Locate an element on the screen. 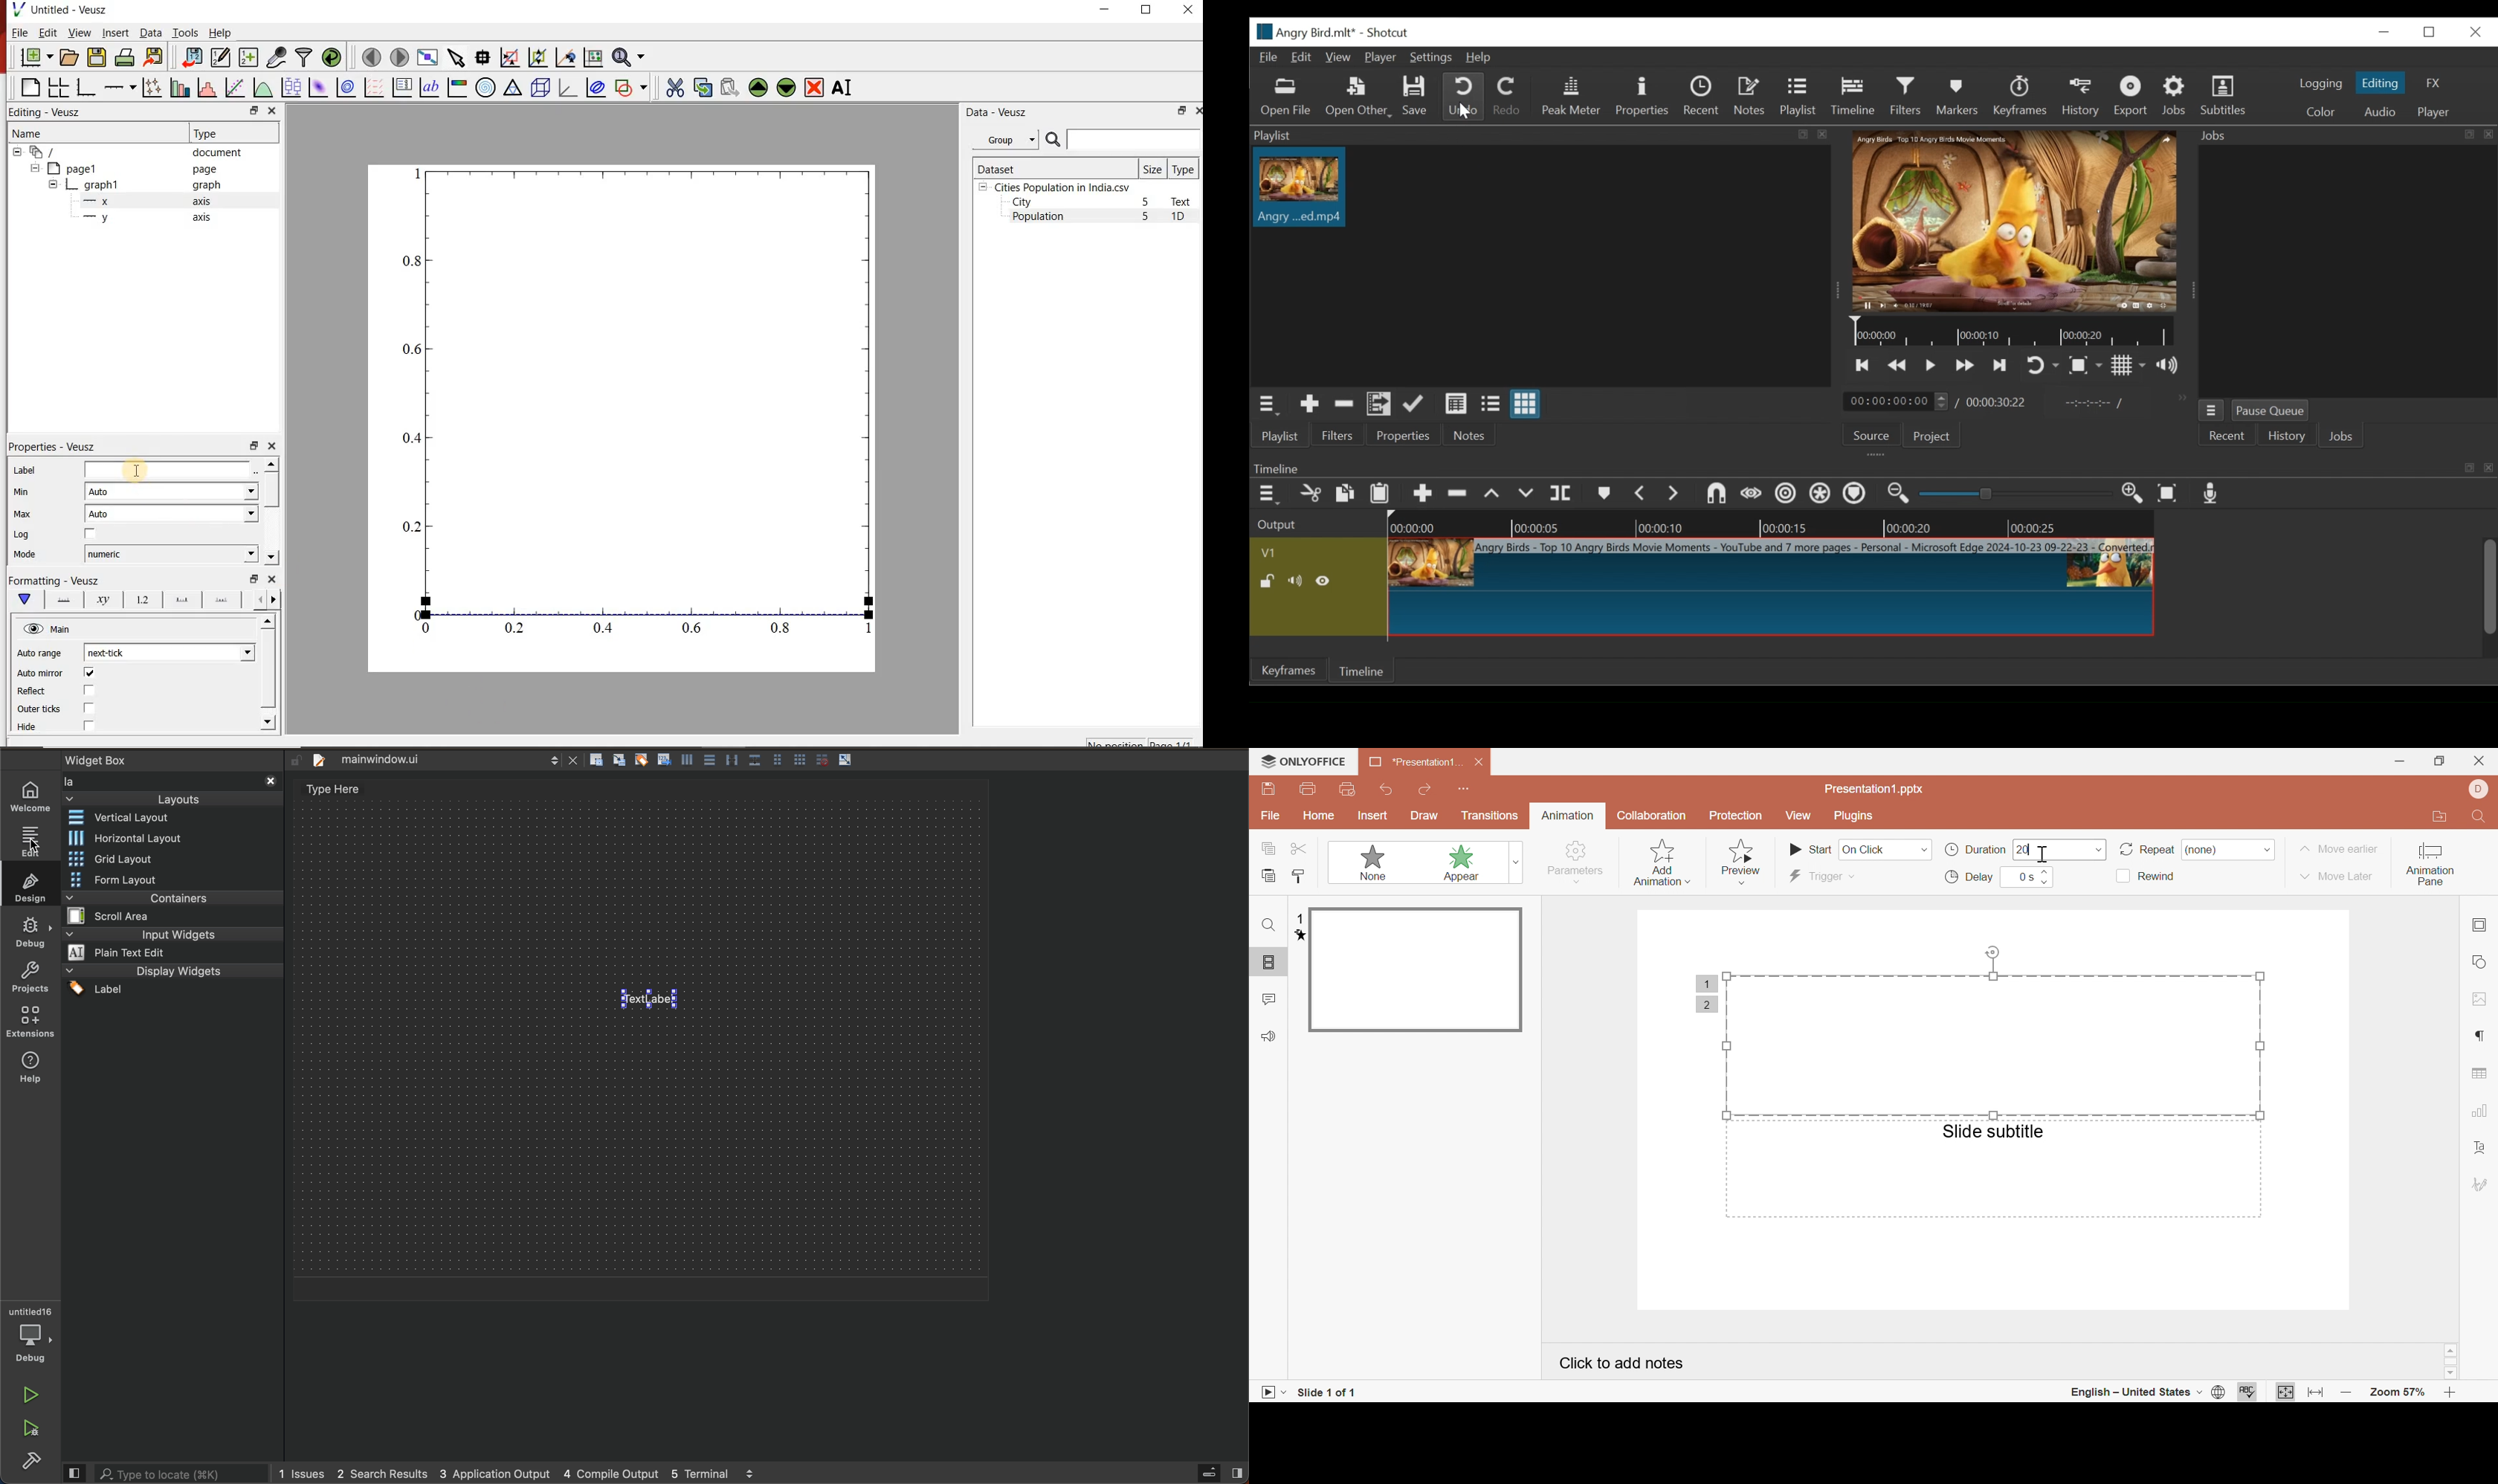  move earlier is located at coordinates (2339, 849).